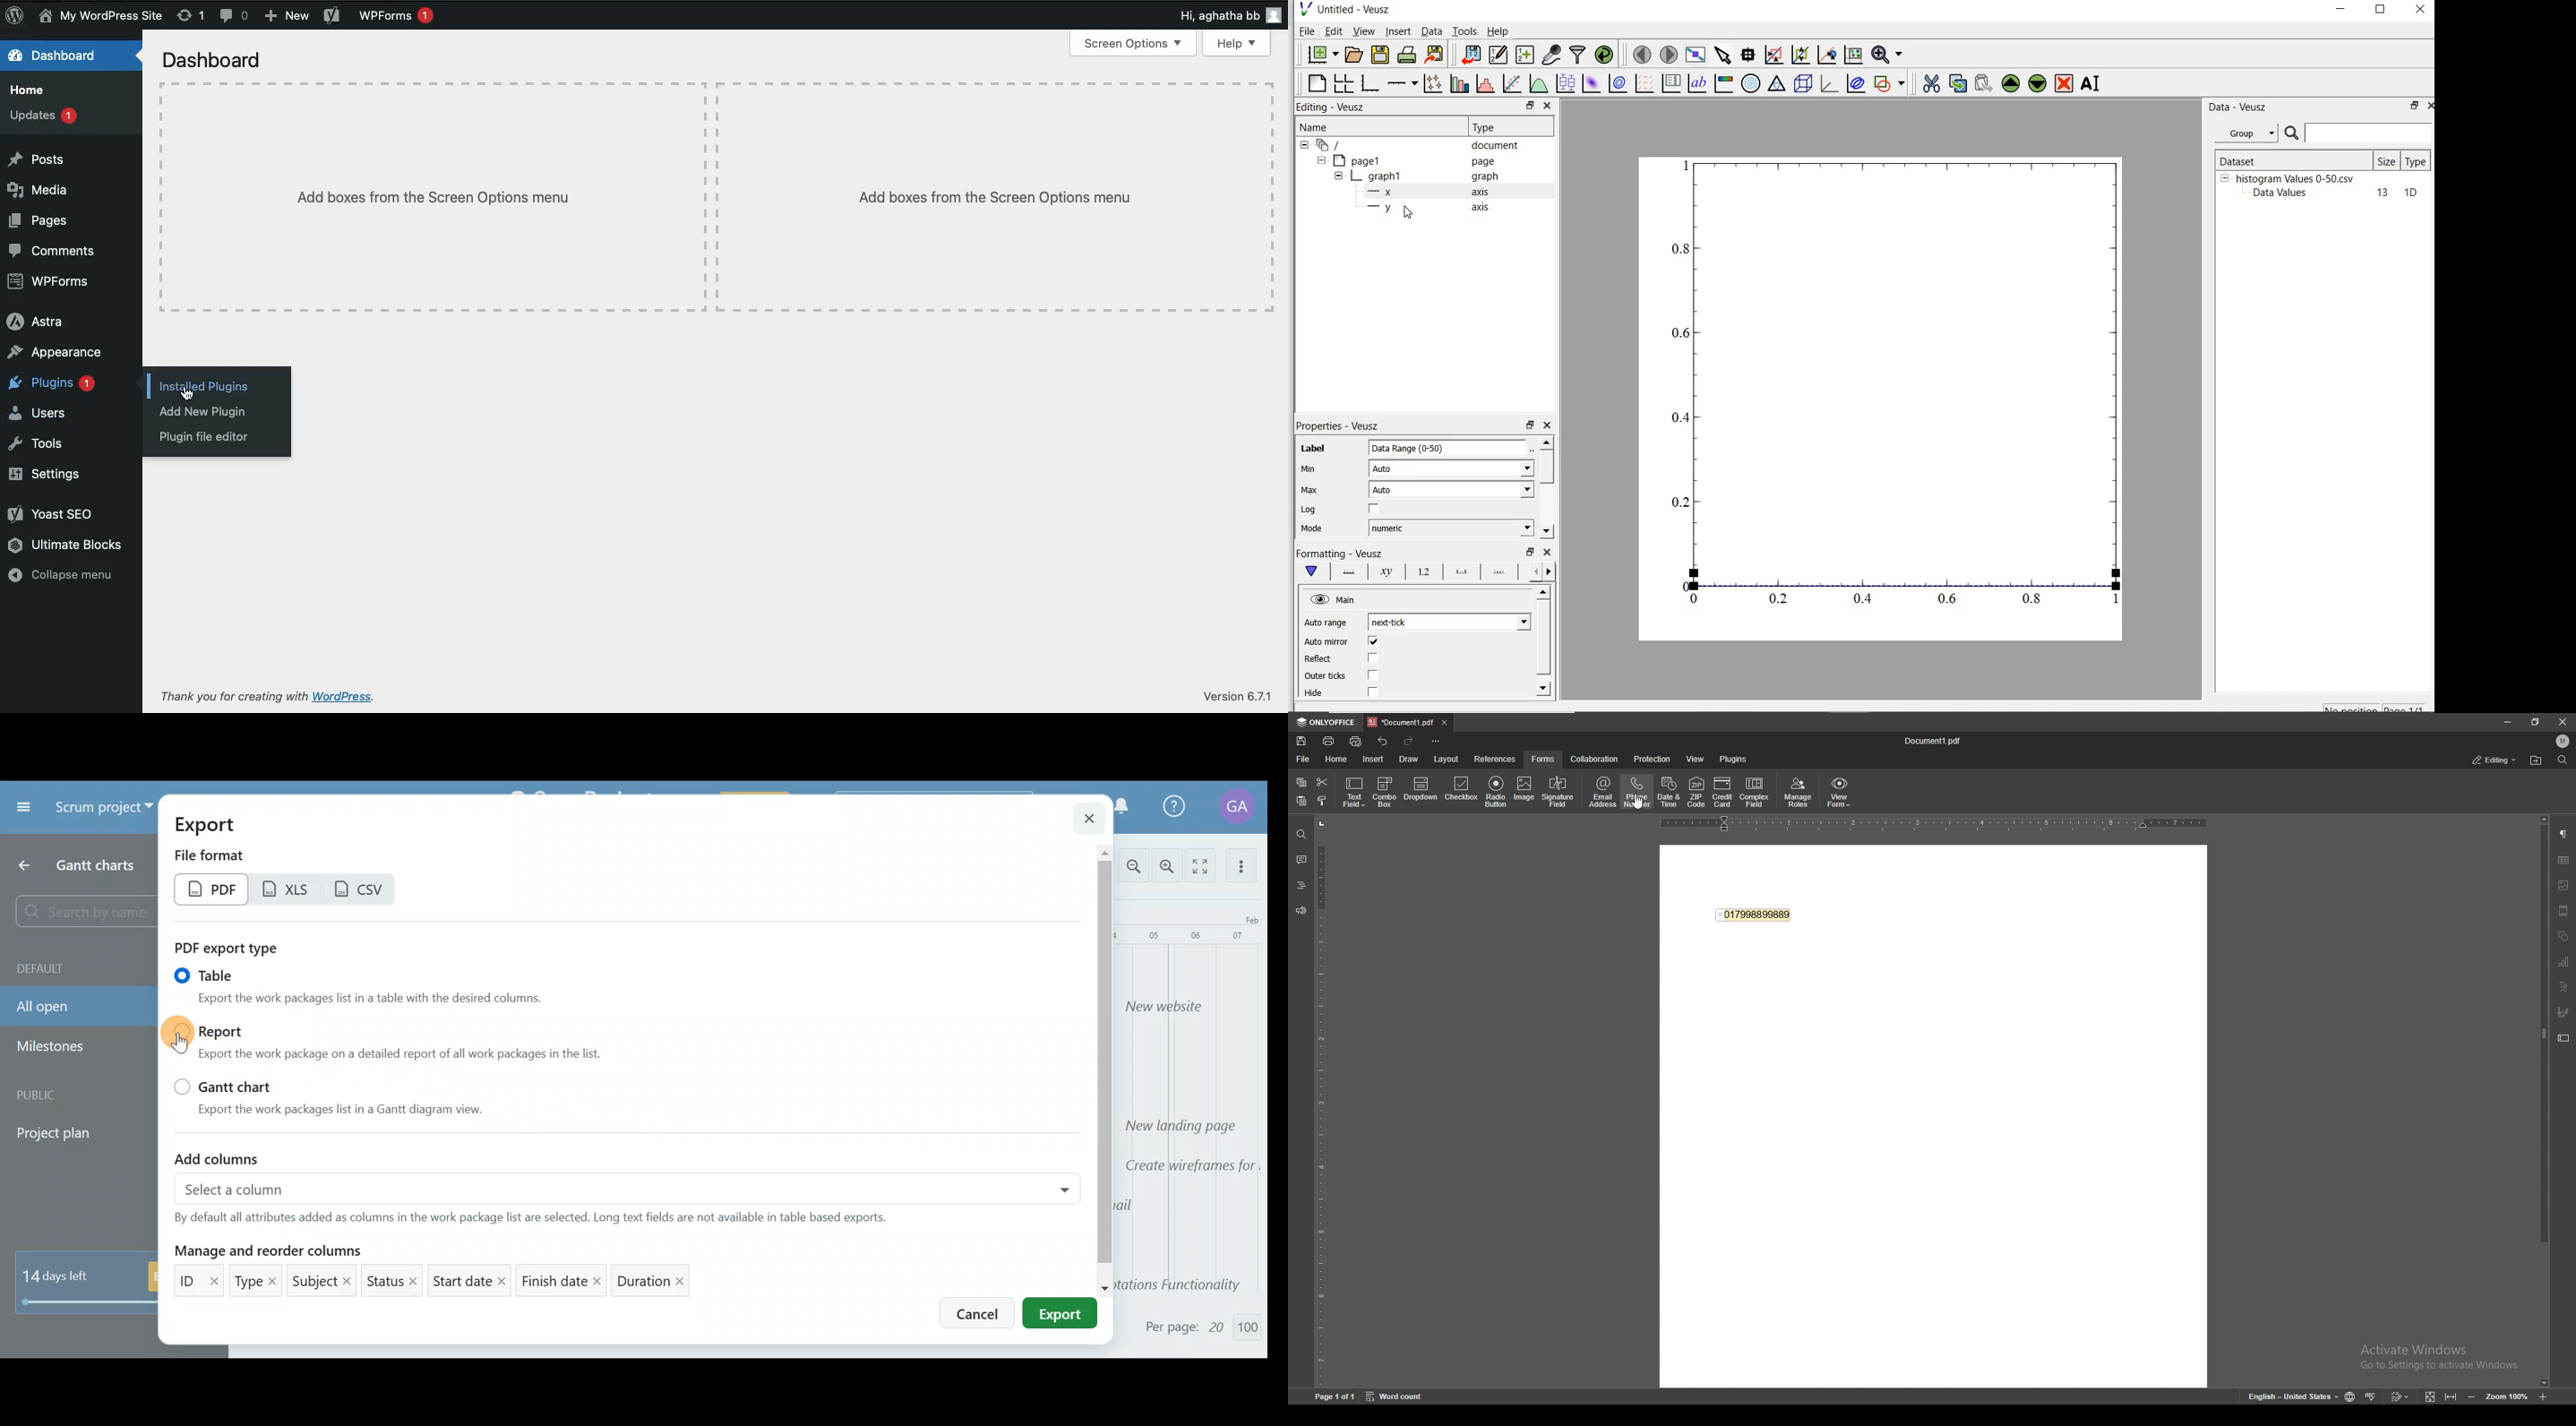  I want to click on Export, so click(1063, 1314).